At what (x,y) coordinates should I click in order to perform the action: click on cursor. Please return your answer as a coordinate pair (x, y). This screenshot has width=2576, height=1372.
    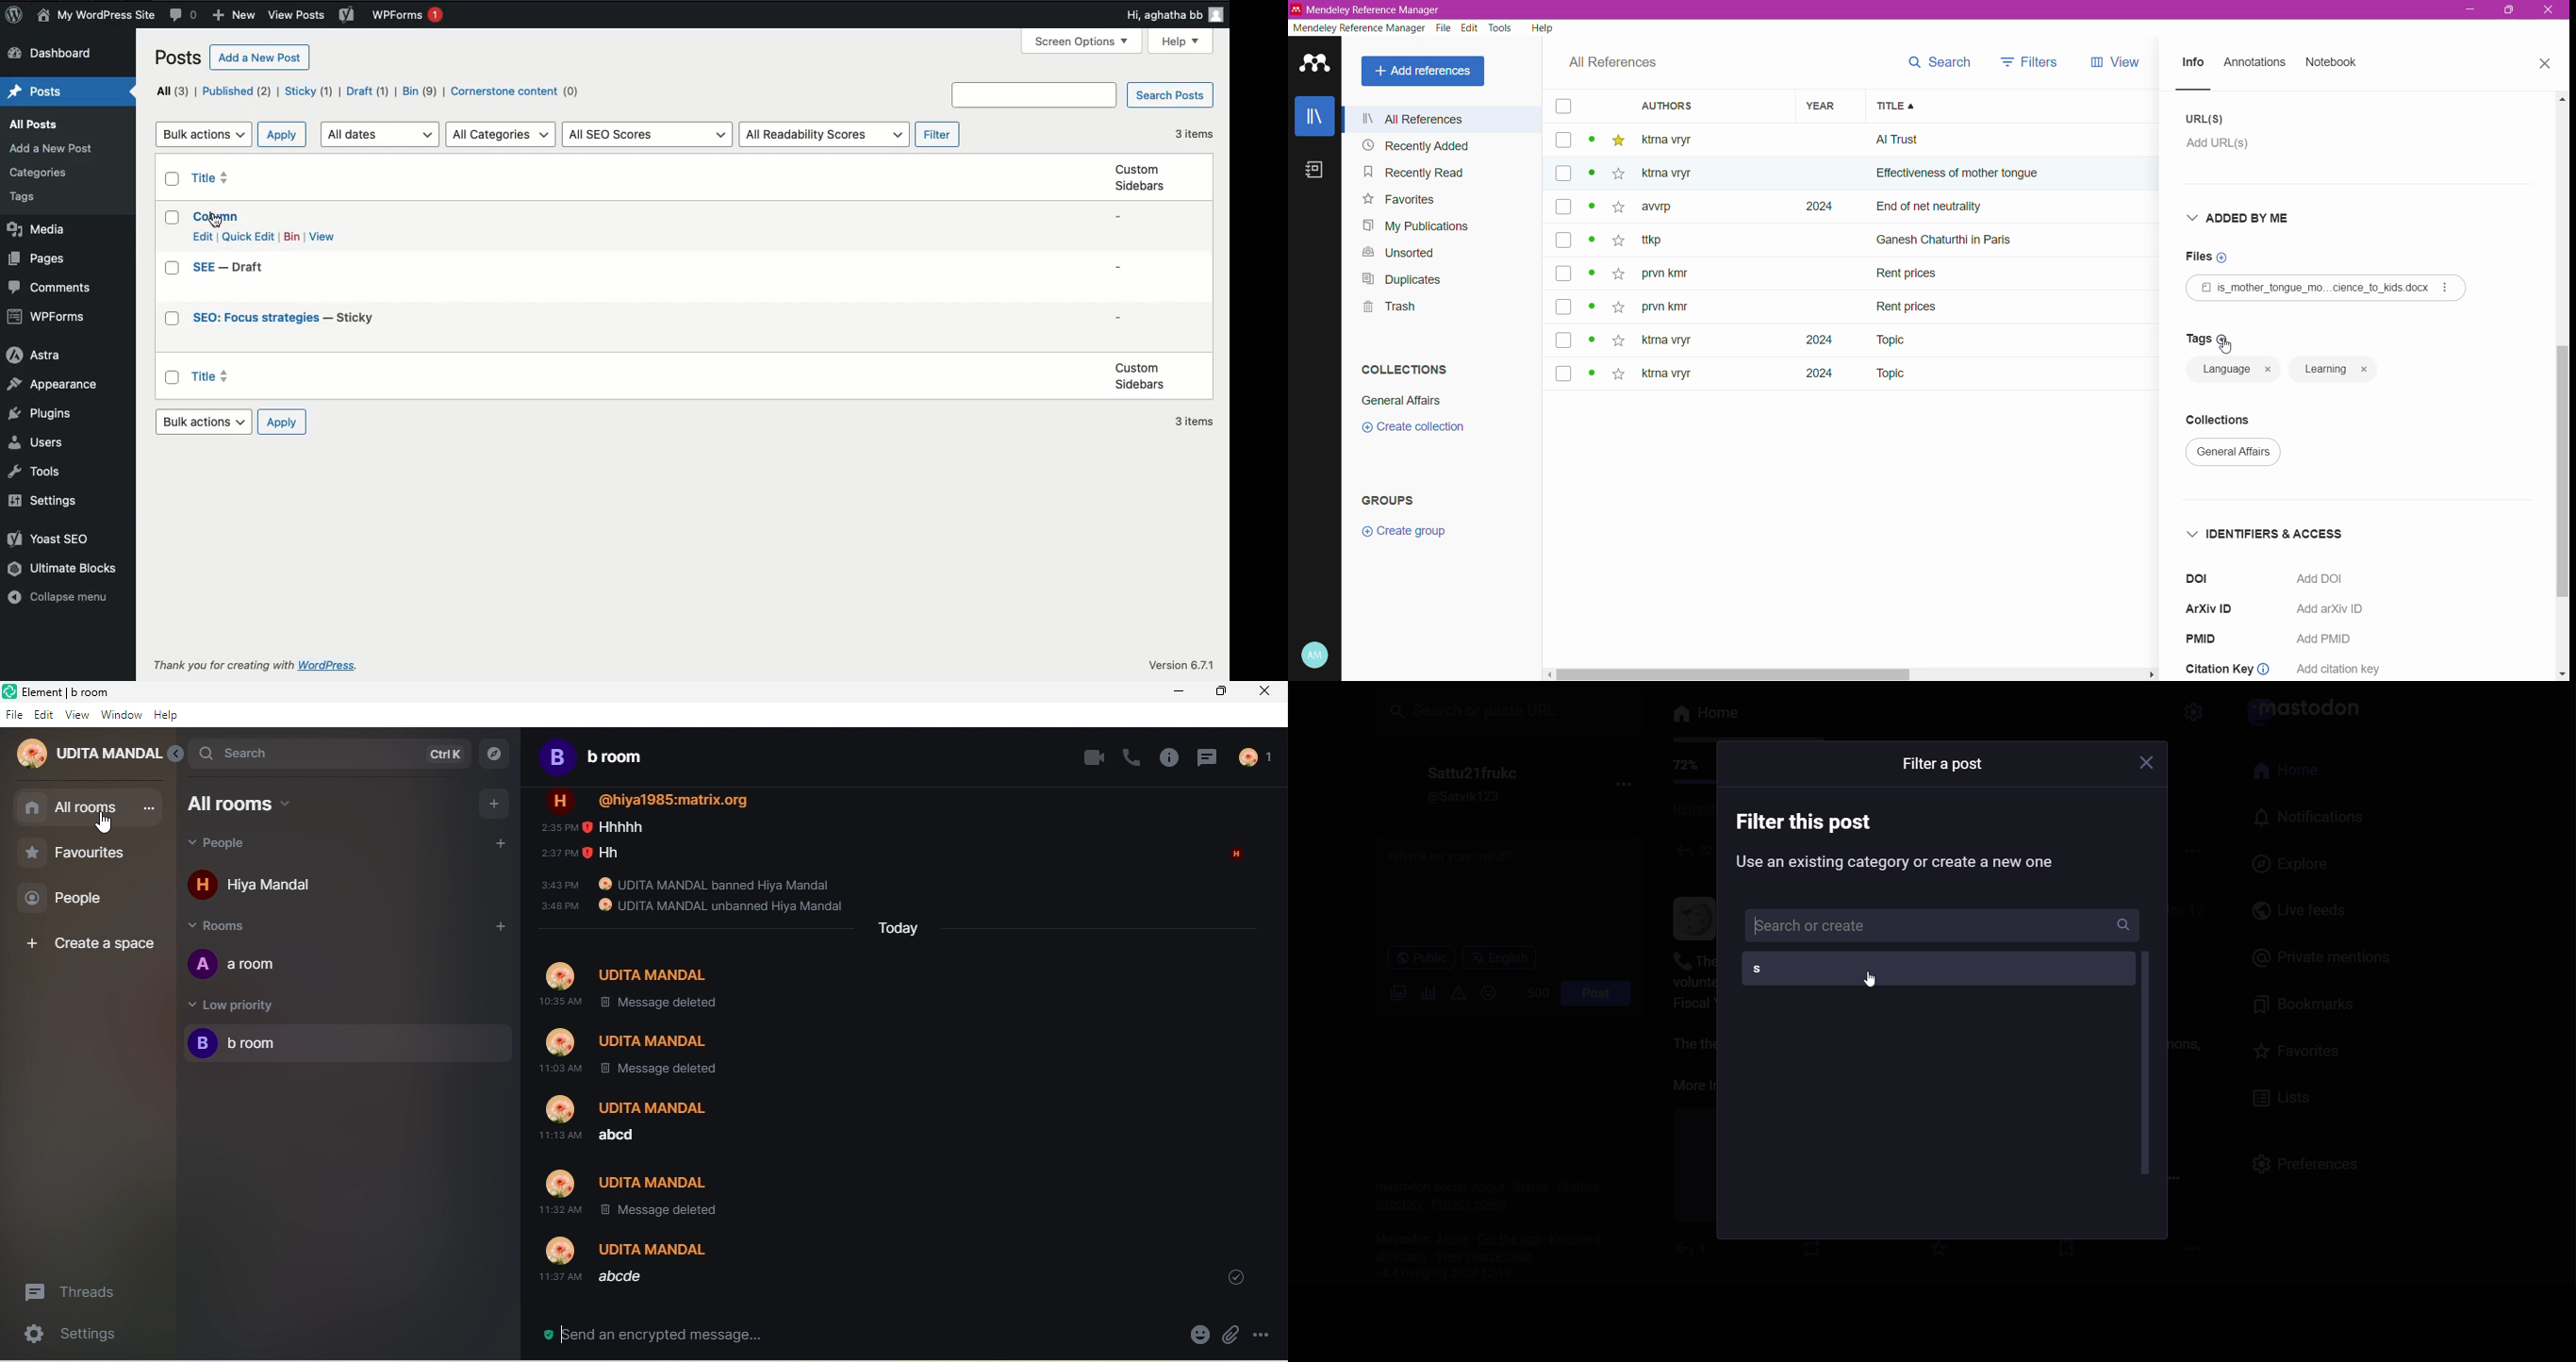
    Looking at the image, I should click on (105, 826).